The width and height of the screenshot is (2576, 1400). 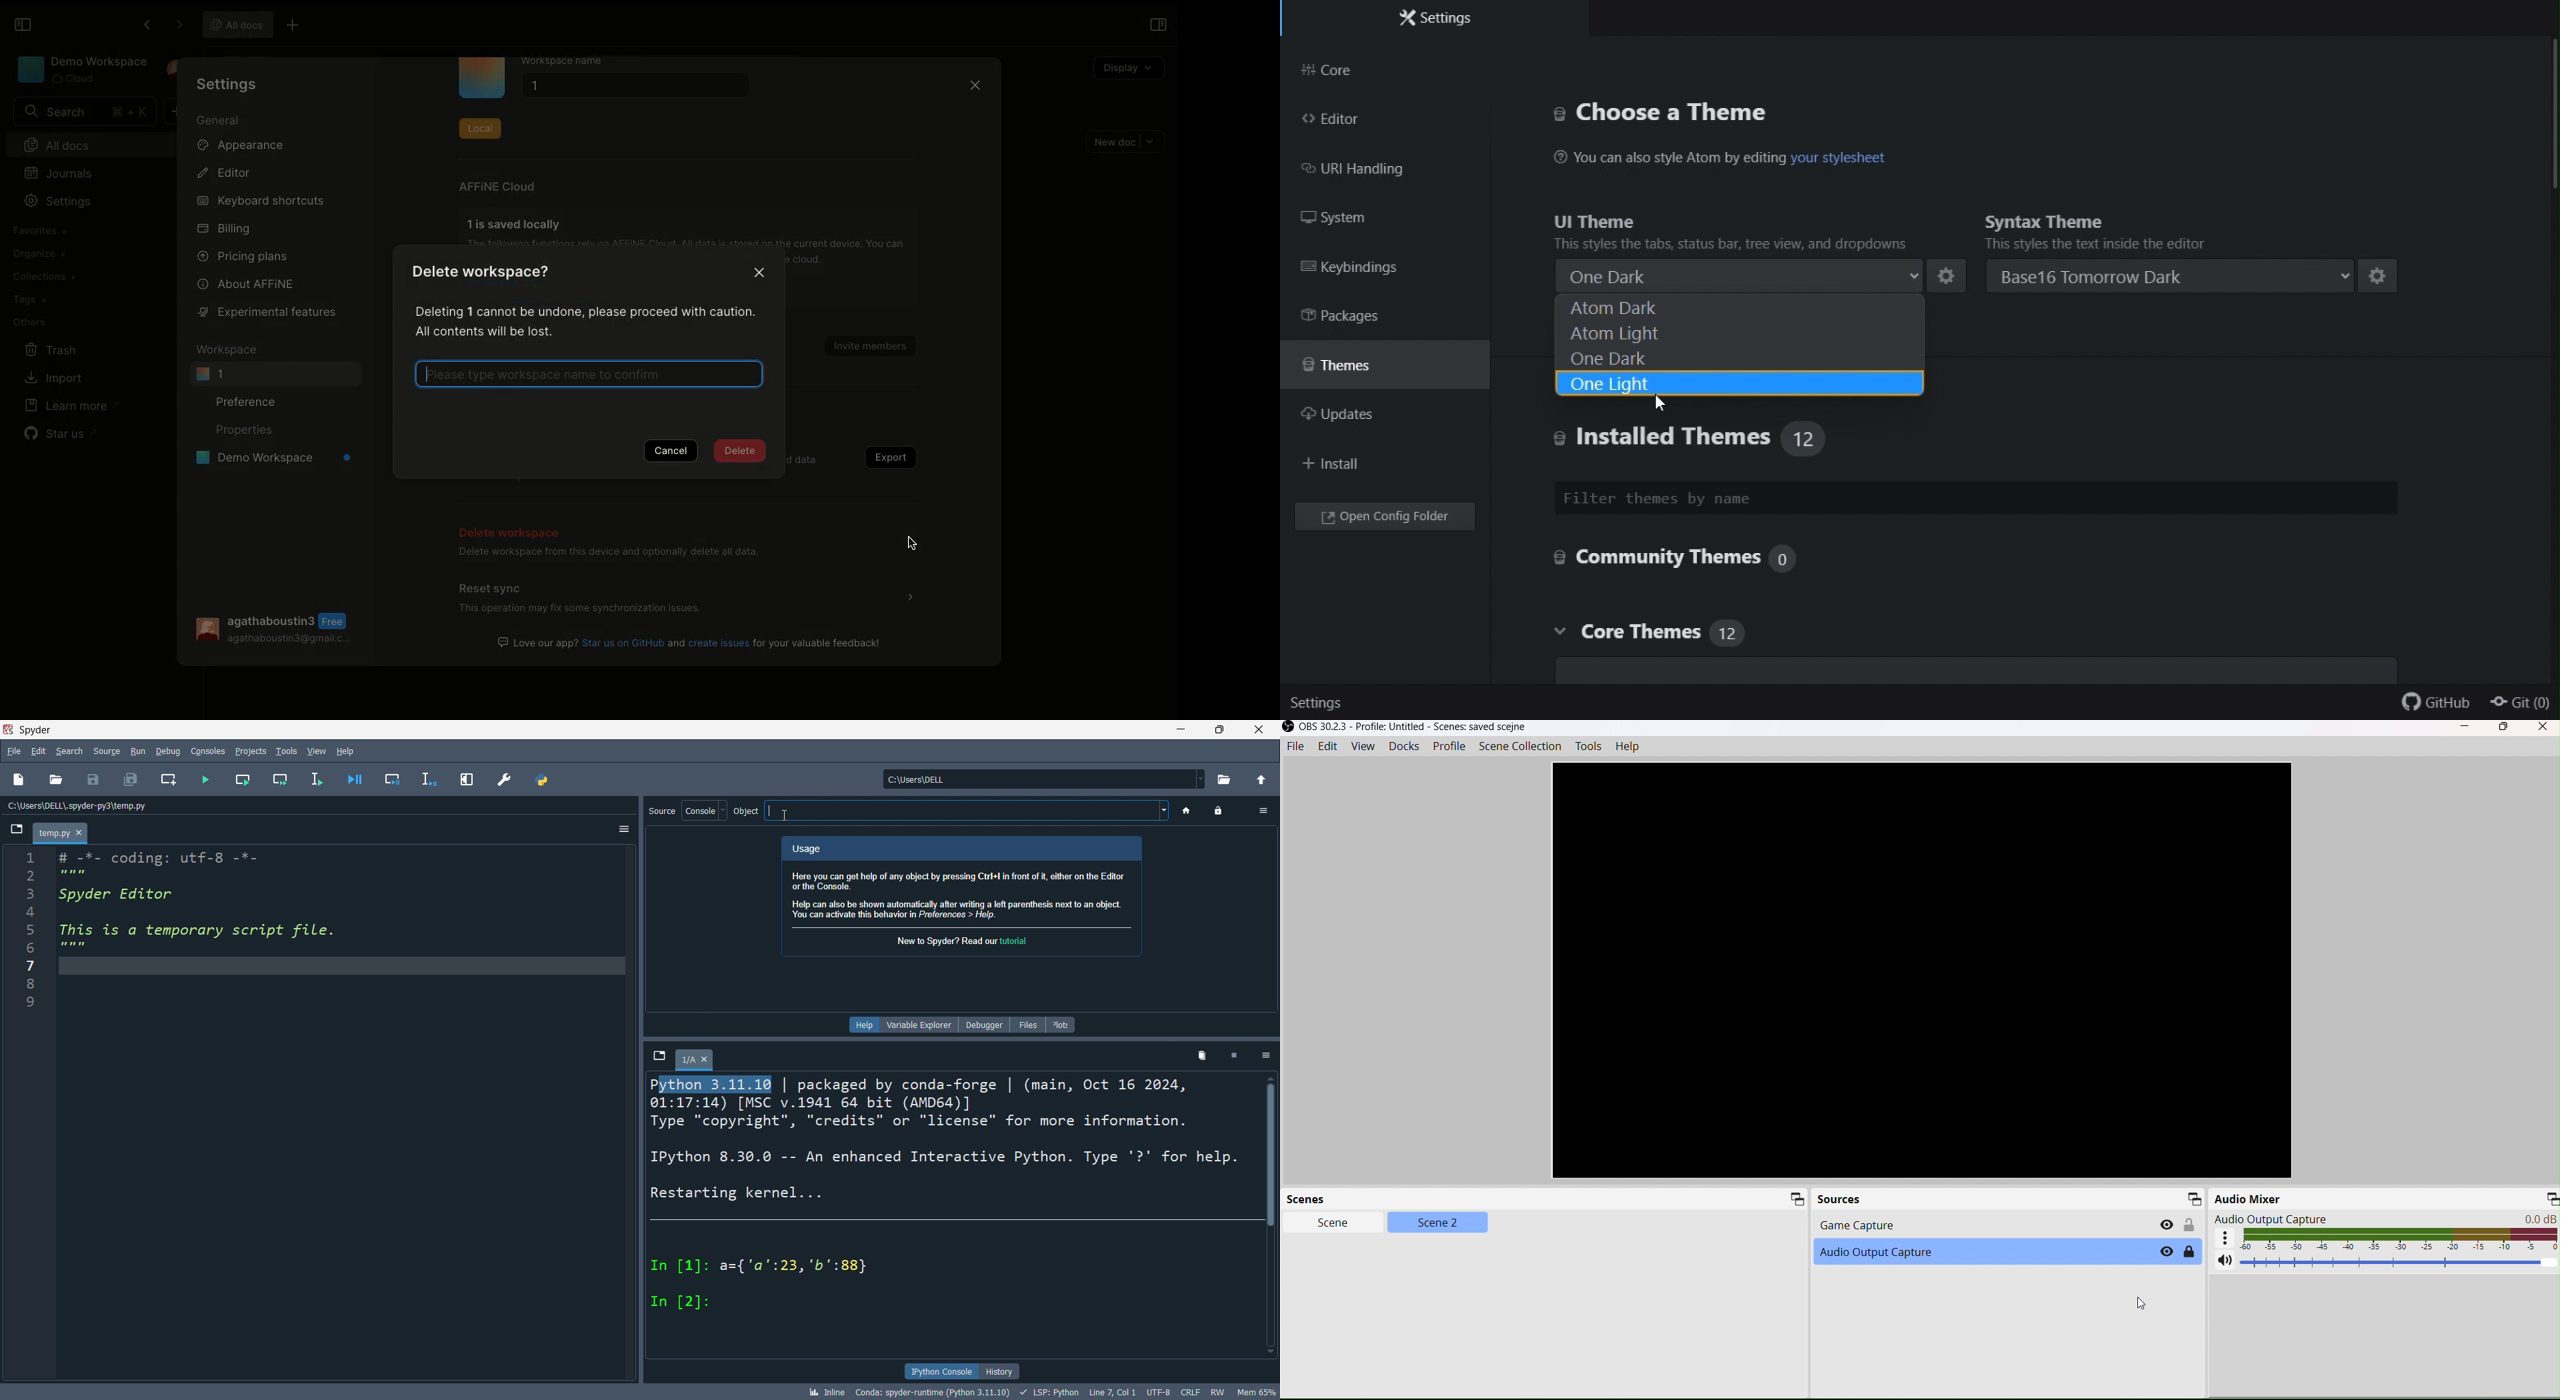 What do you see at coordinates (935, 1392) in the screenshot?
I see `conda: spyder-runtime (Python 3.11.10)` at bounding box center [935, 1392].